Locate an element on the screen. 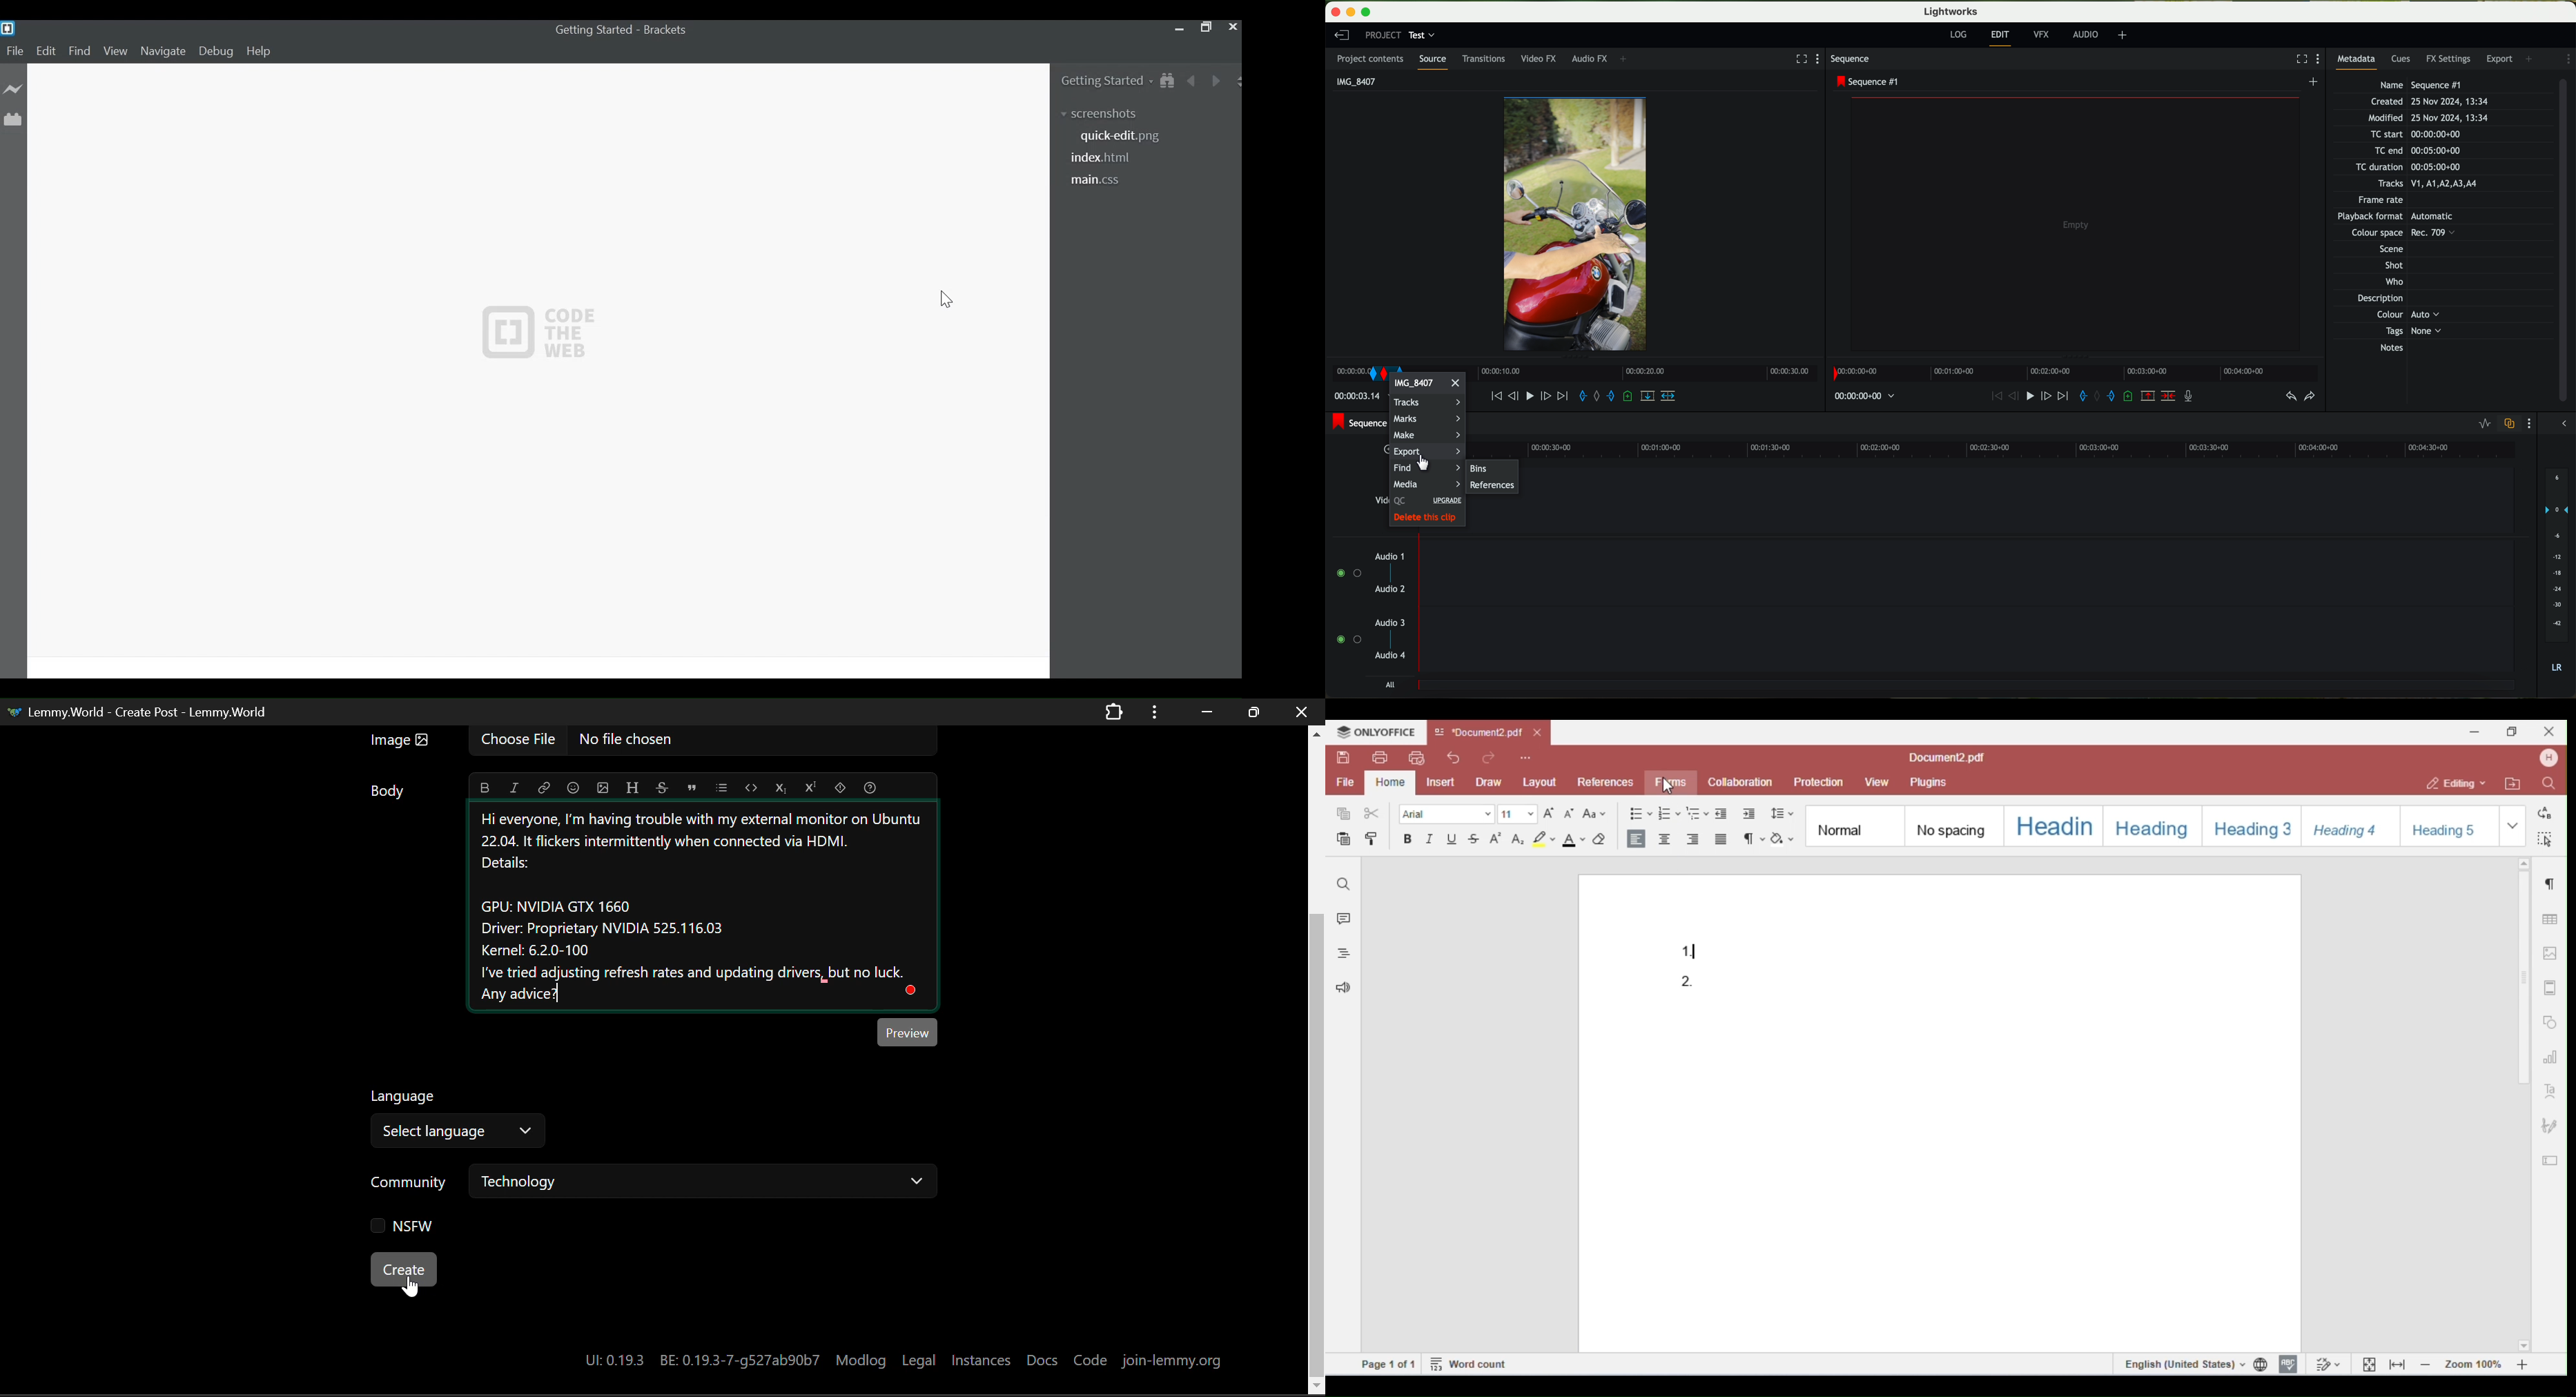  show settings menu is located at coordinates (2532, 423).